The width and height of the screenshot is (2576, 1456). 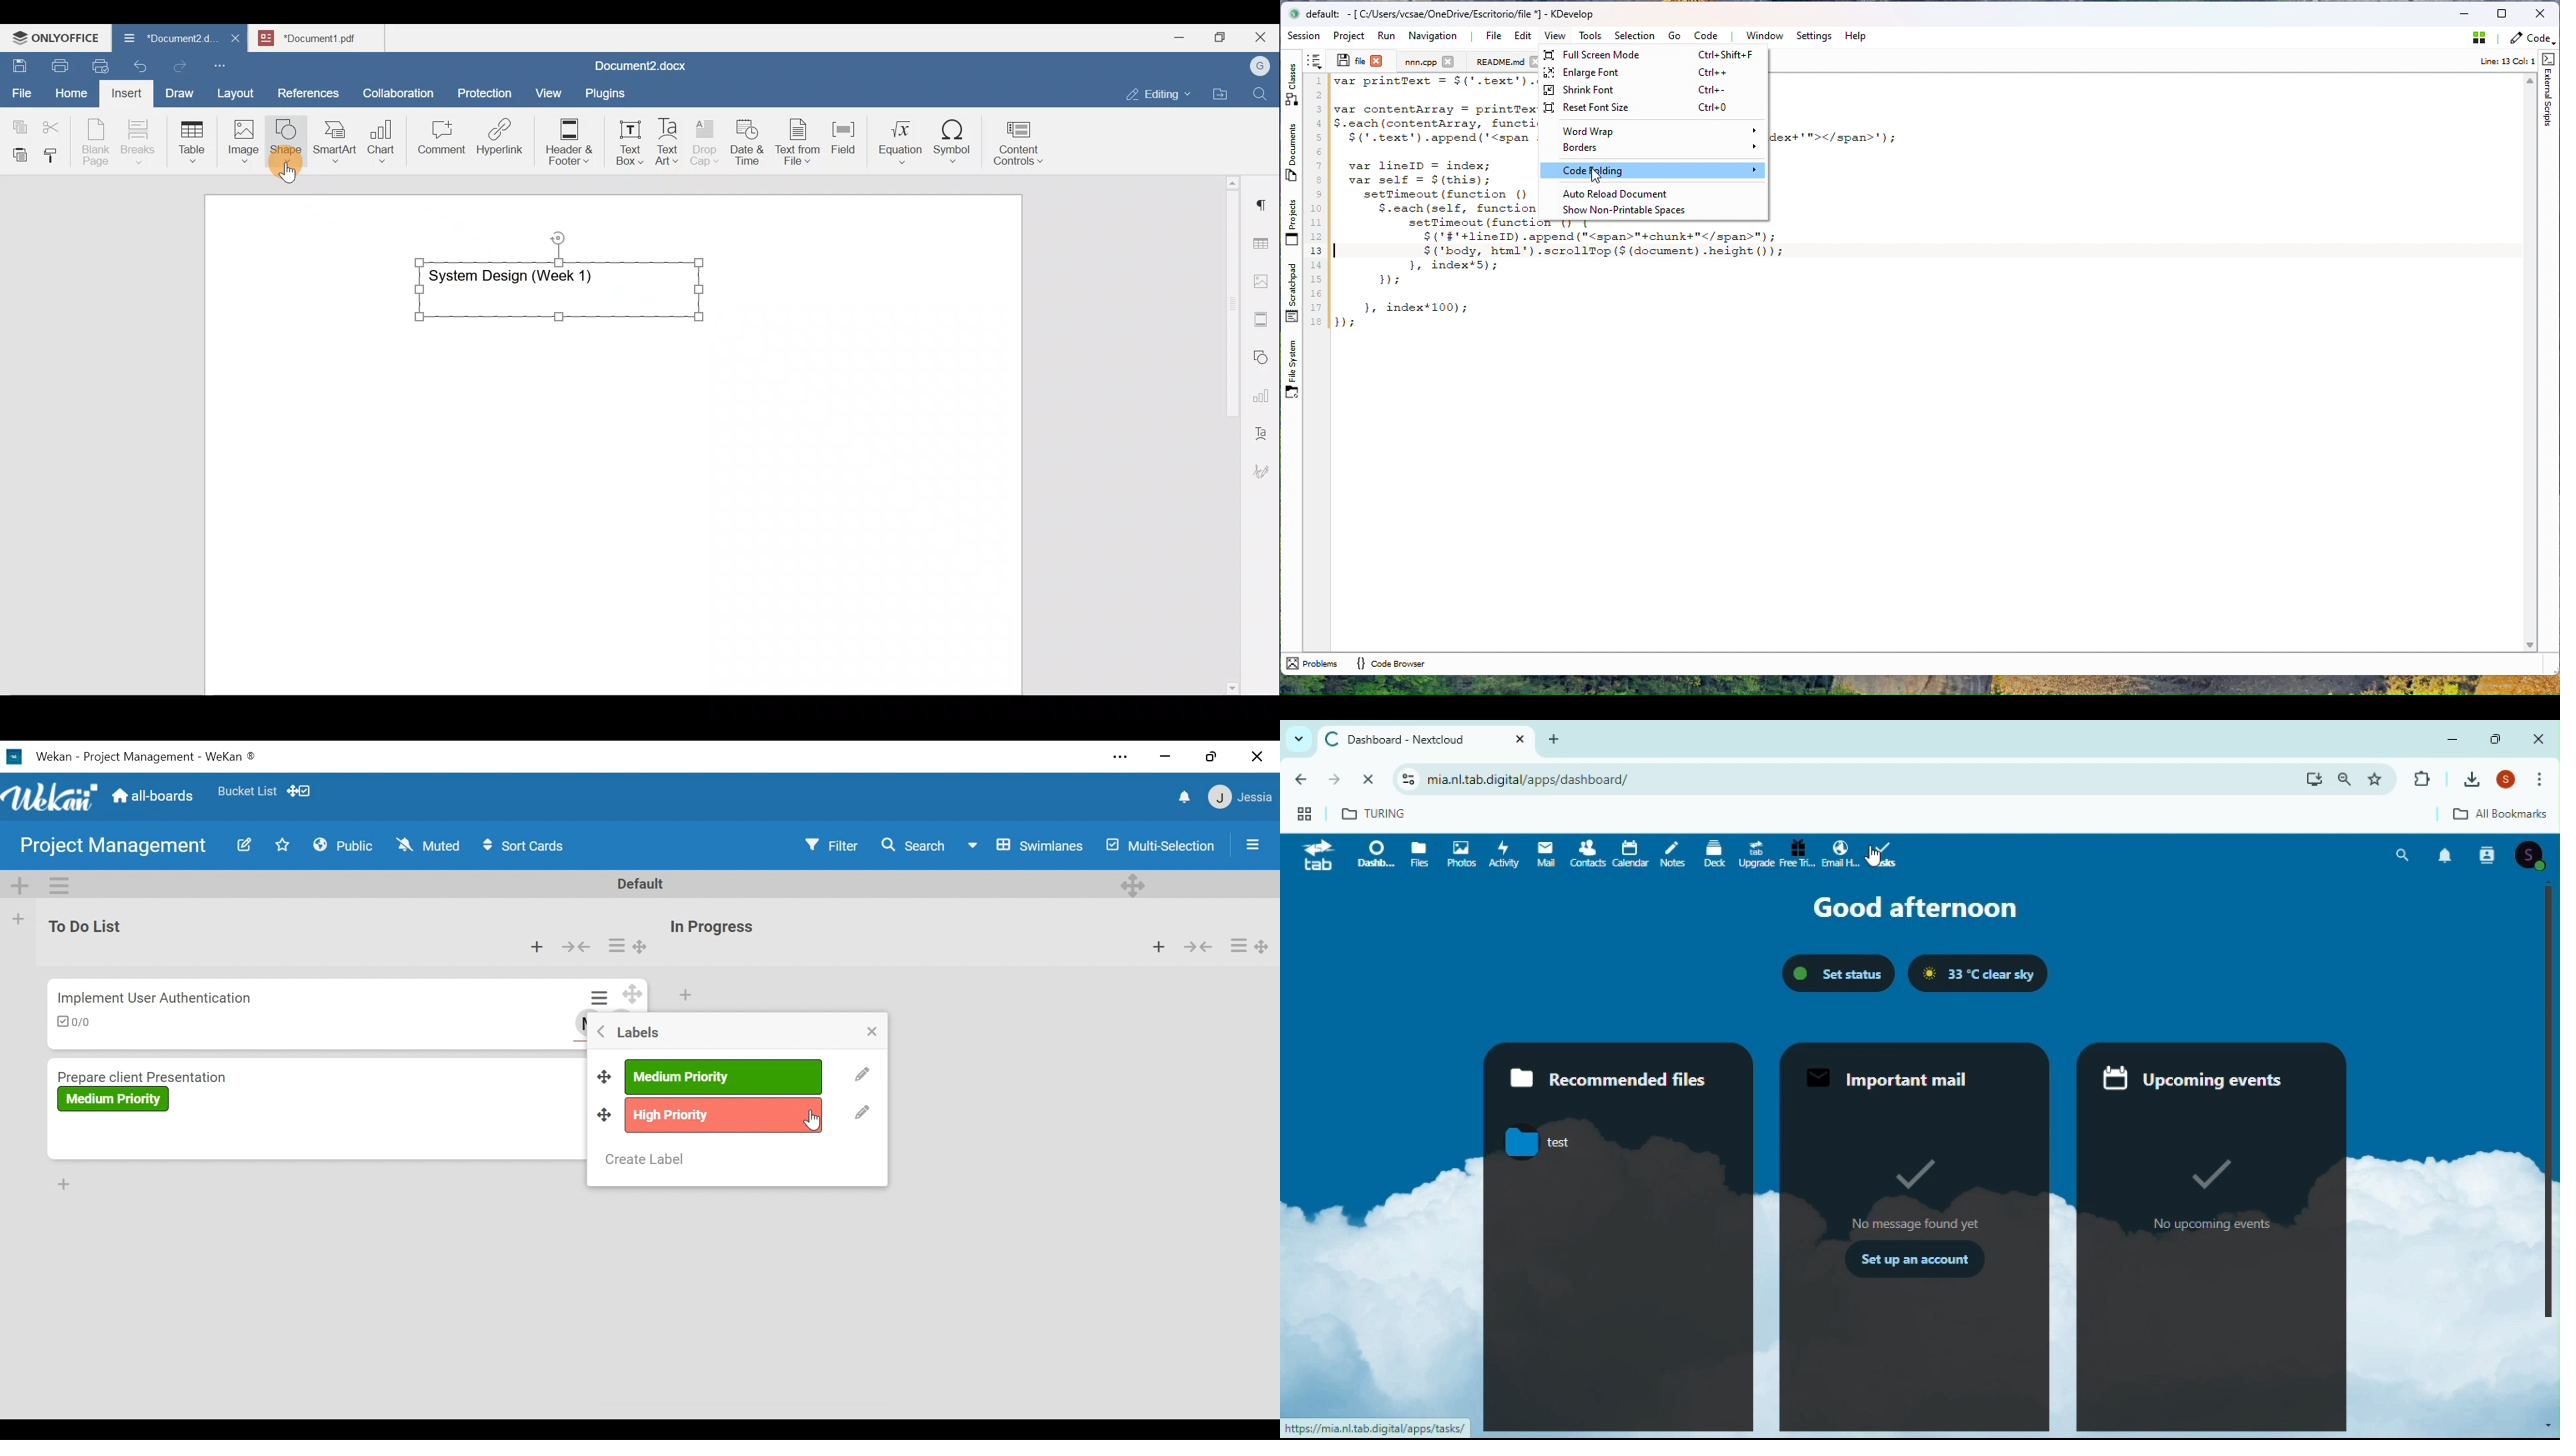 What do you see at coordinates (1123, 758) in the screenshot?
I see `settings and more` at bounding box center [1123, 758].